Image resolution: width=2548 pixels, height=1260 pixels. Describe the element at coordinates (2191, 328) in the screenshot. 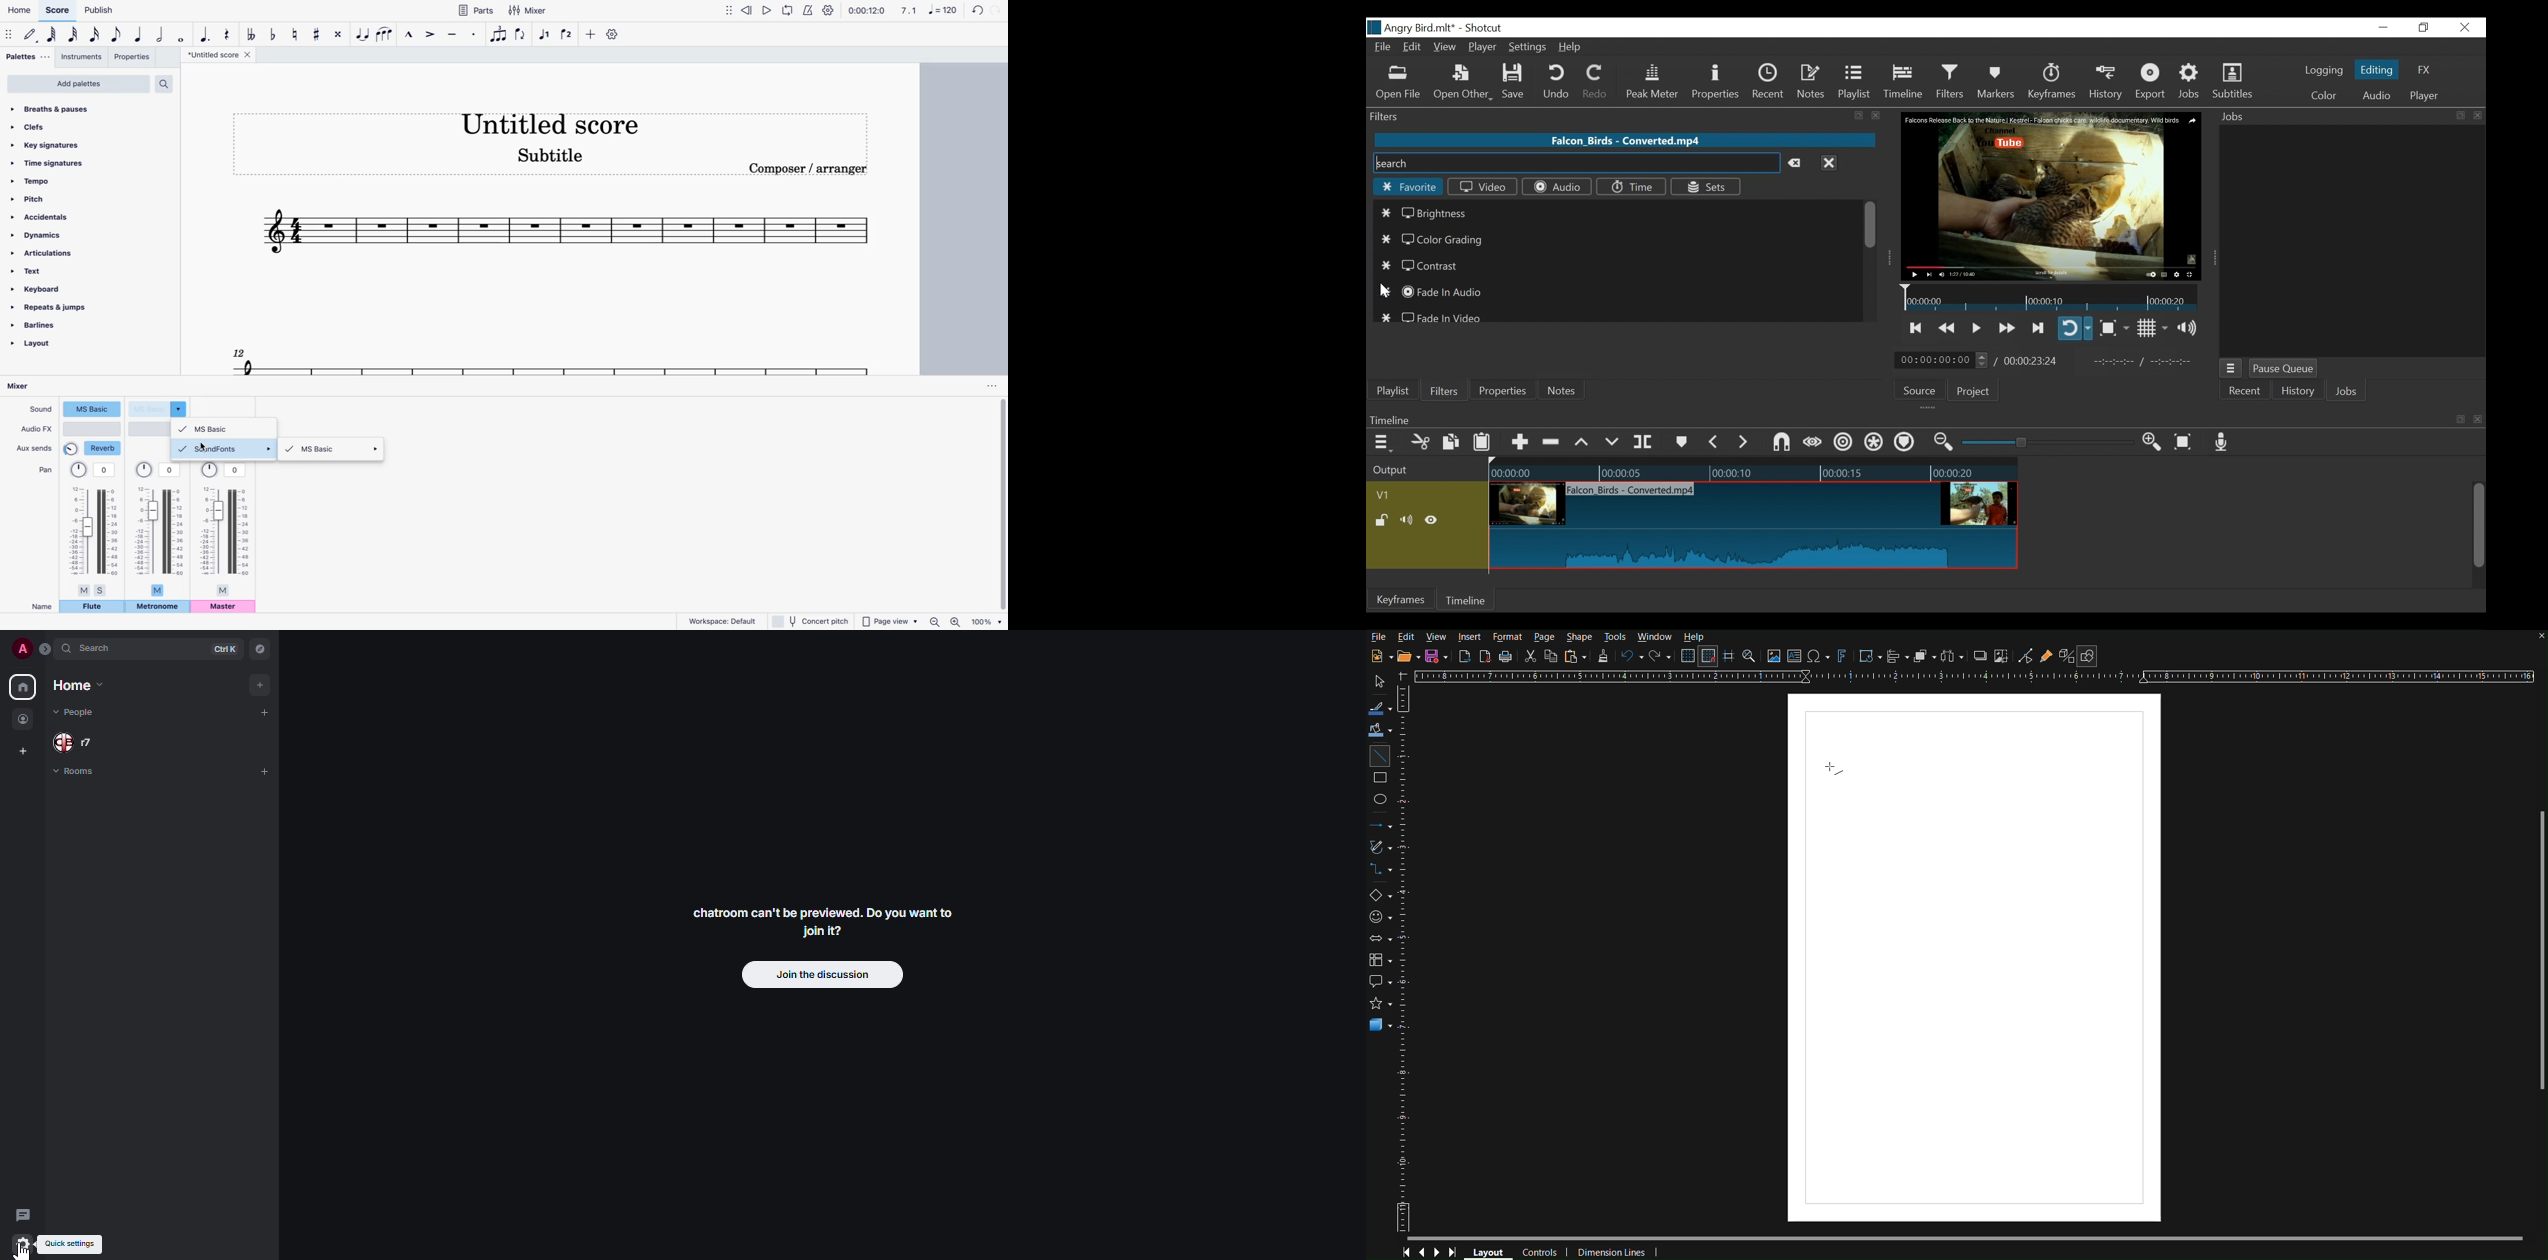

I see `Show volume control` at that location.